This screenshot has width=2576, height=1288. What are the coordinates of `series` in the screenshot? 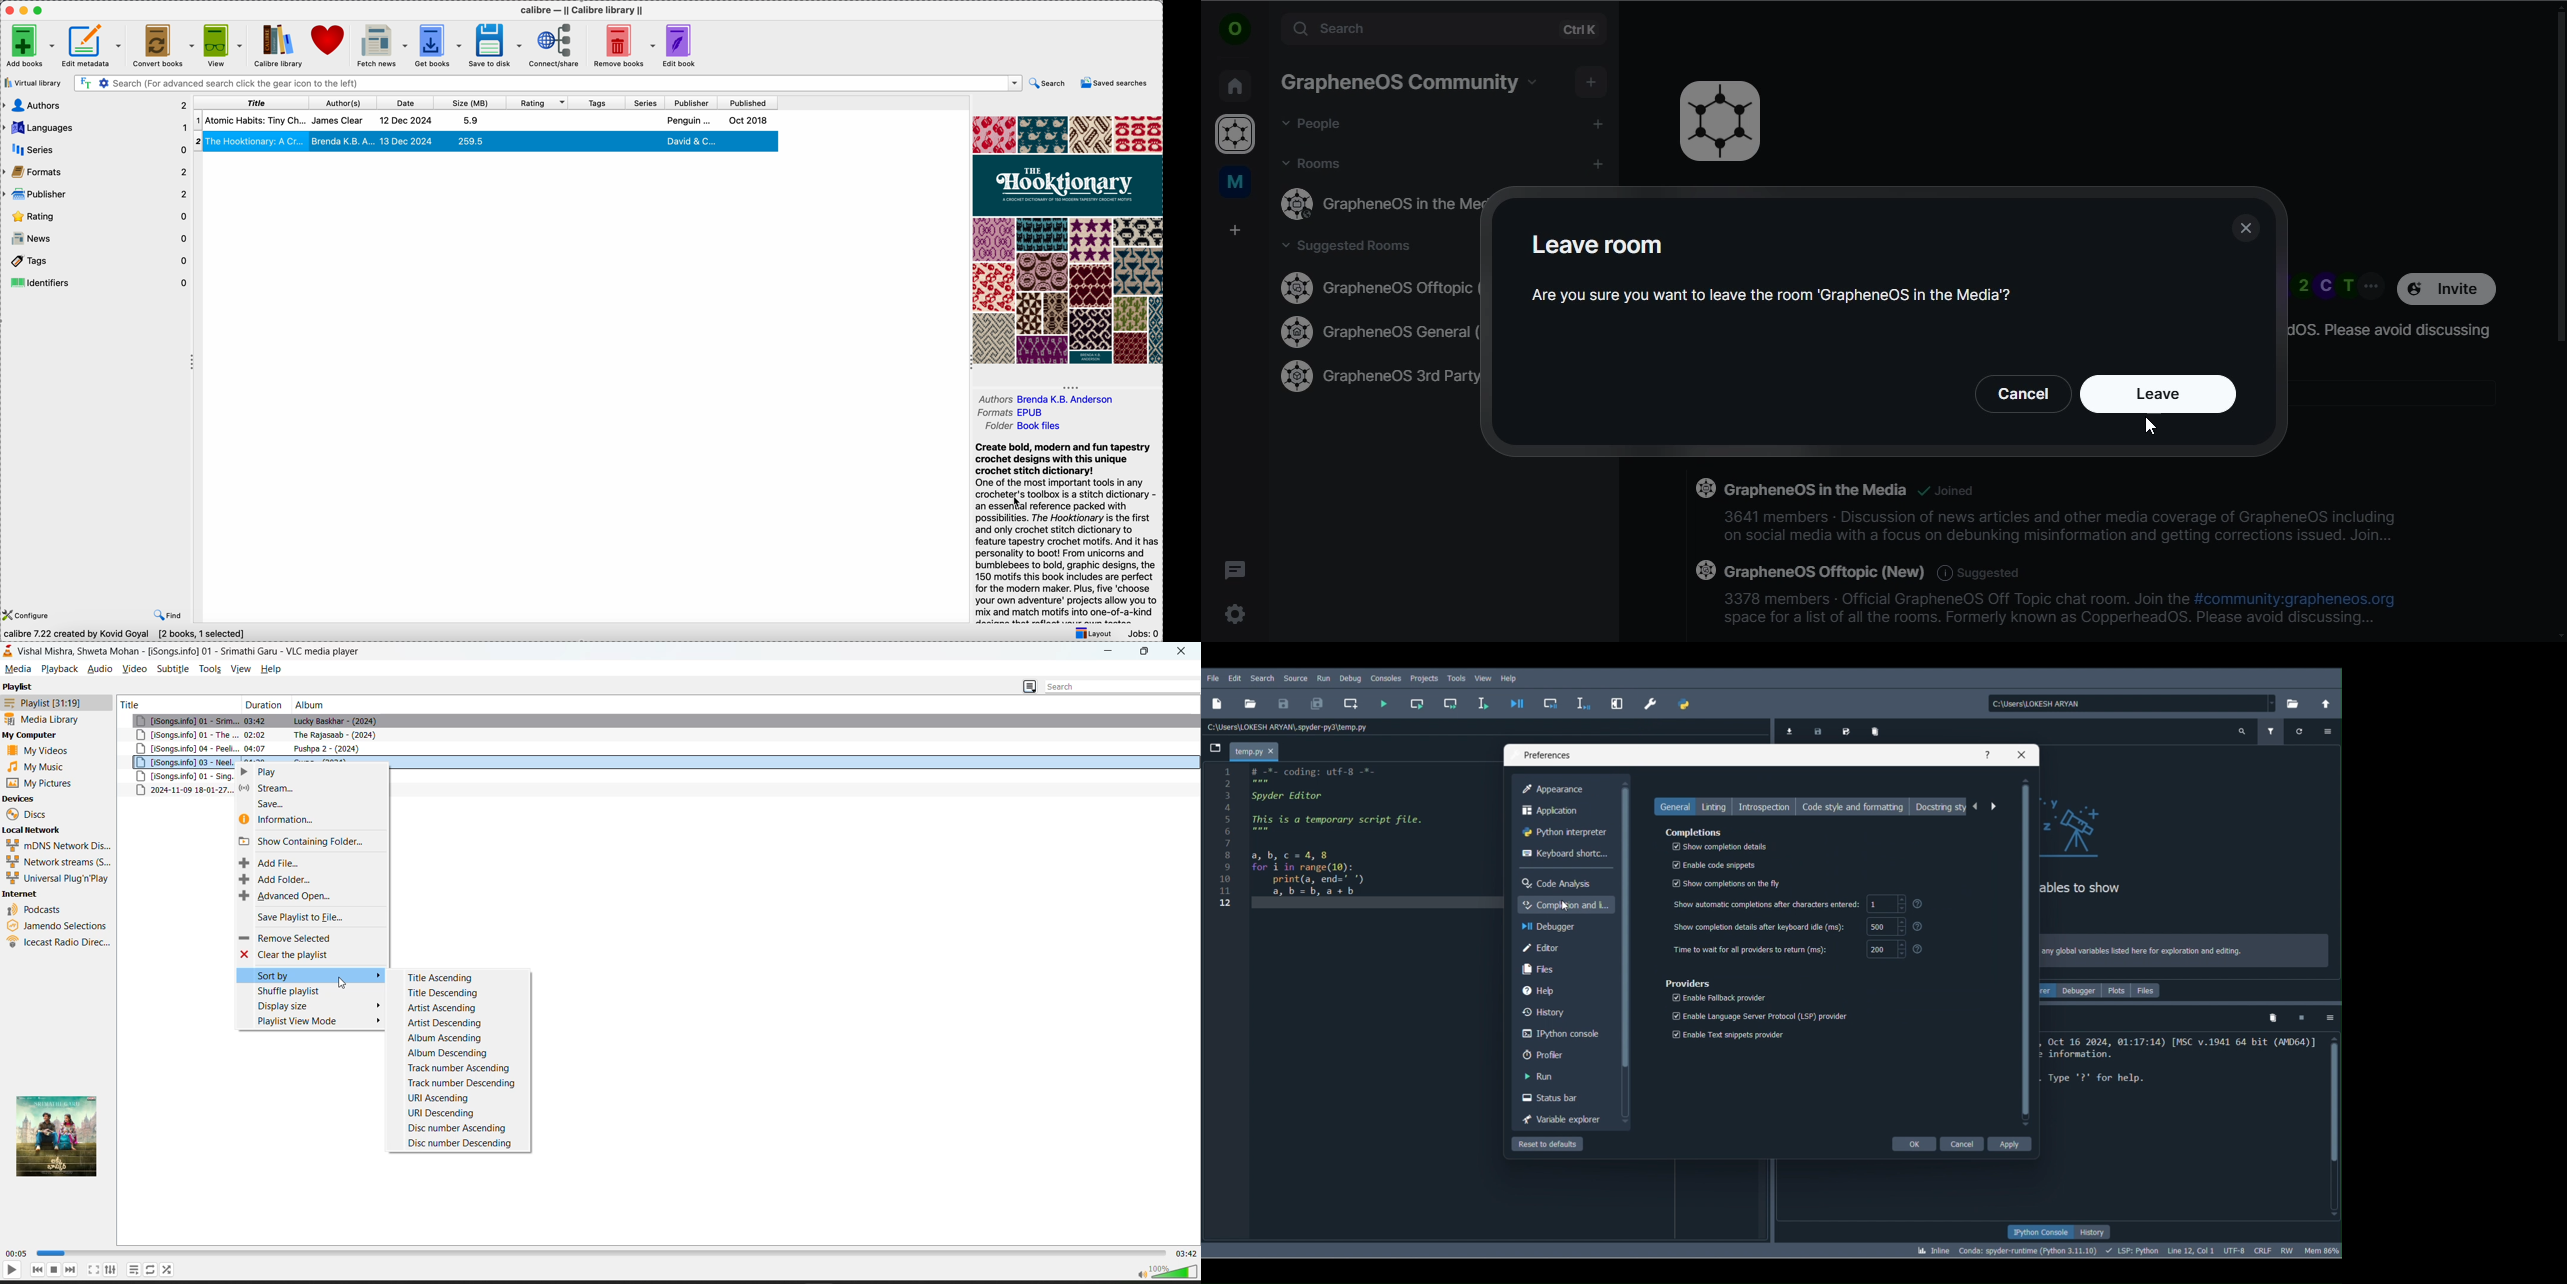 It's located at (95, 150).